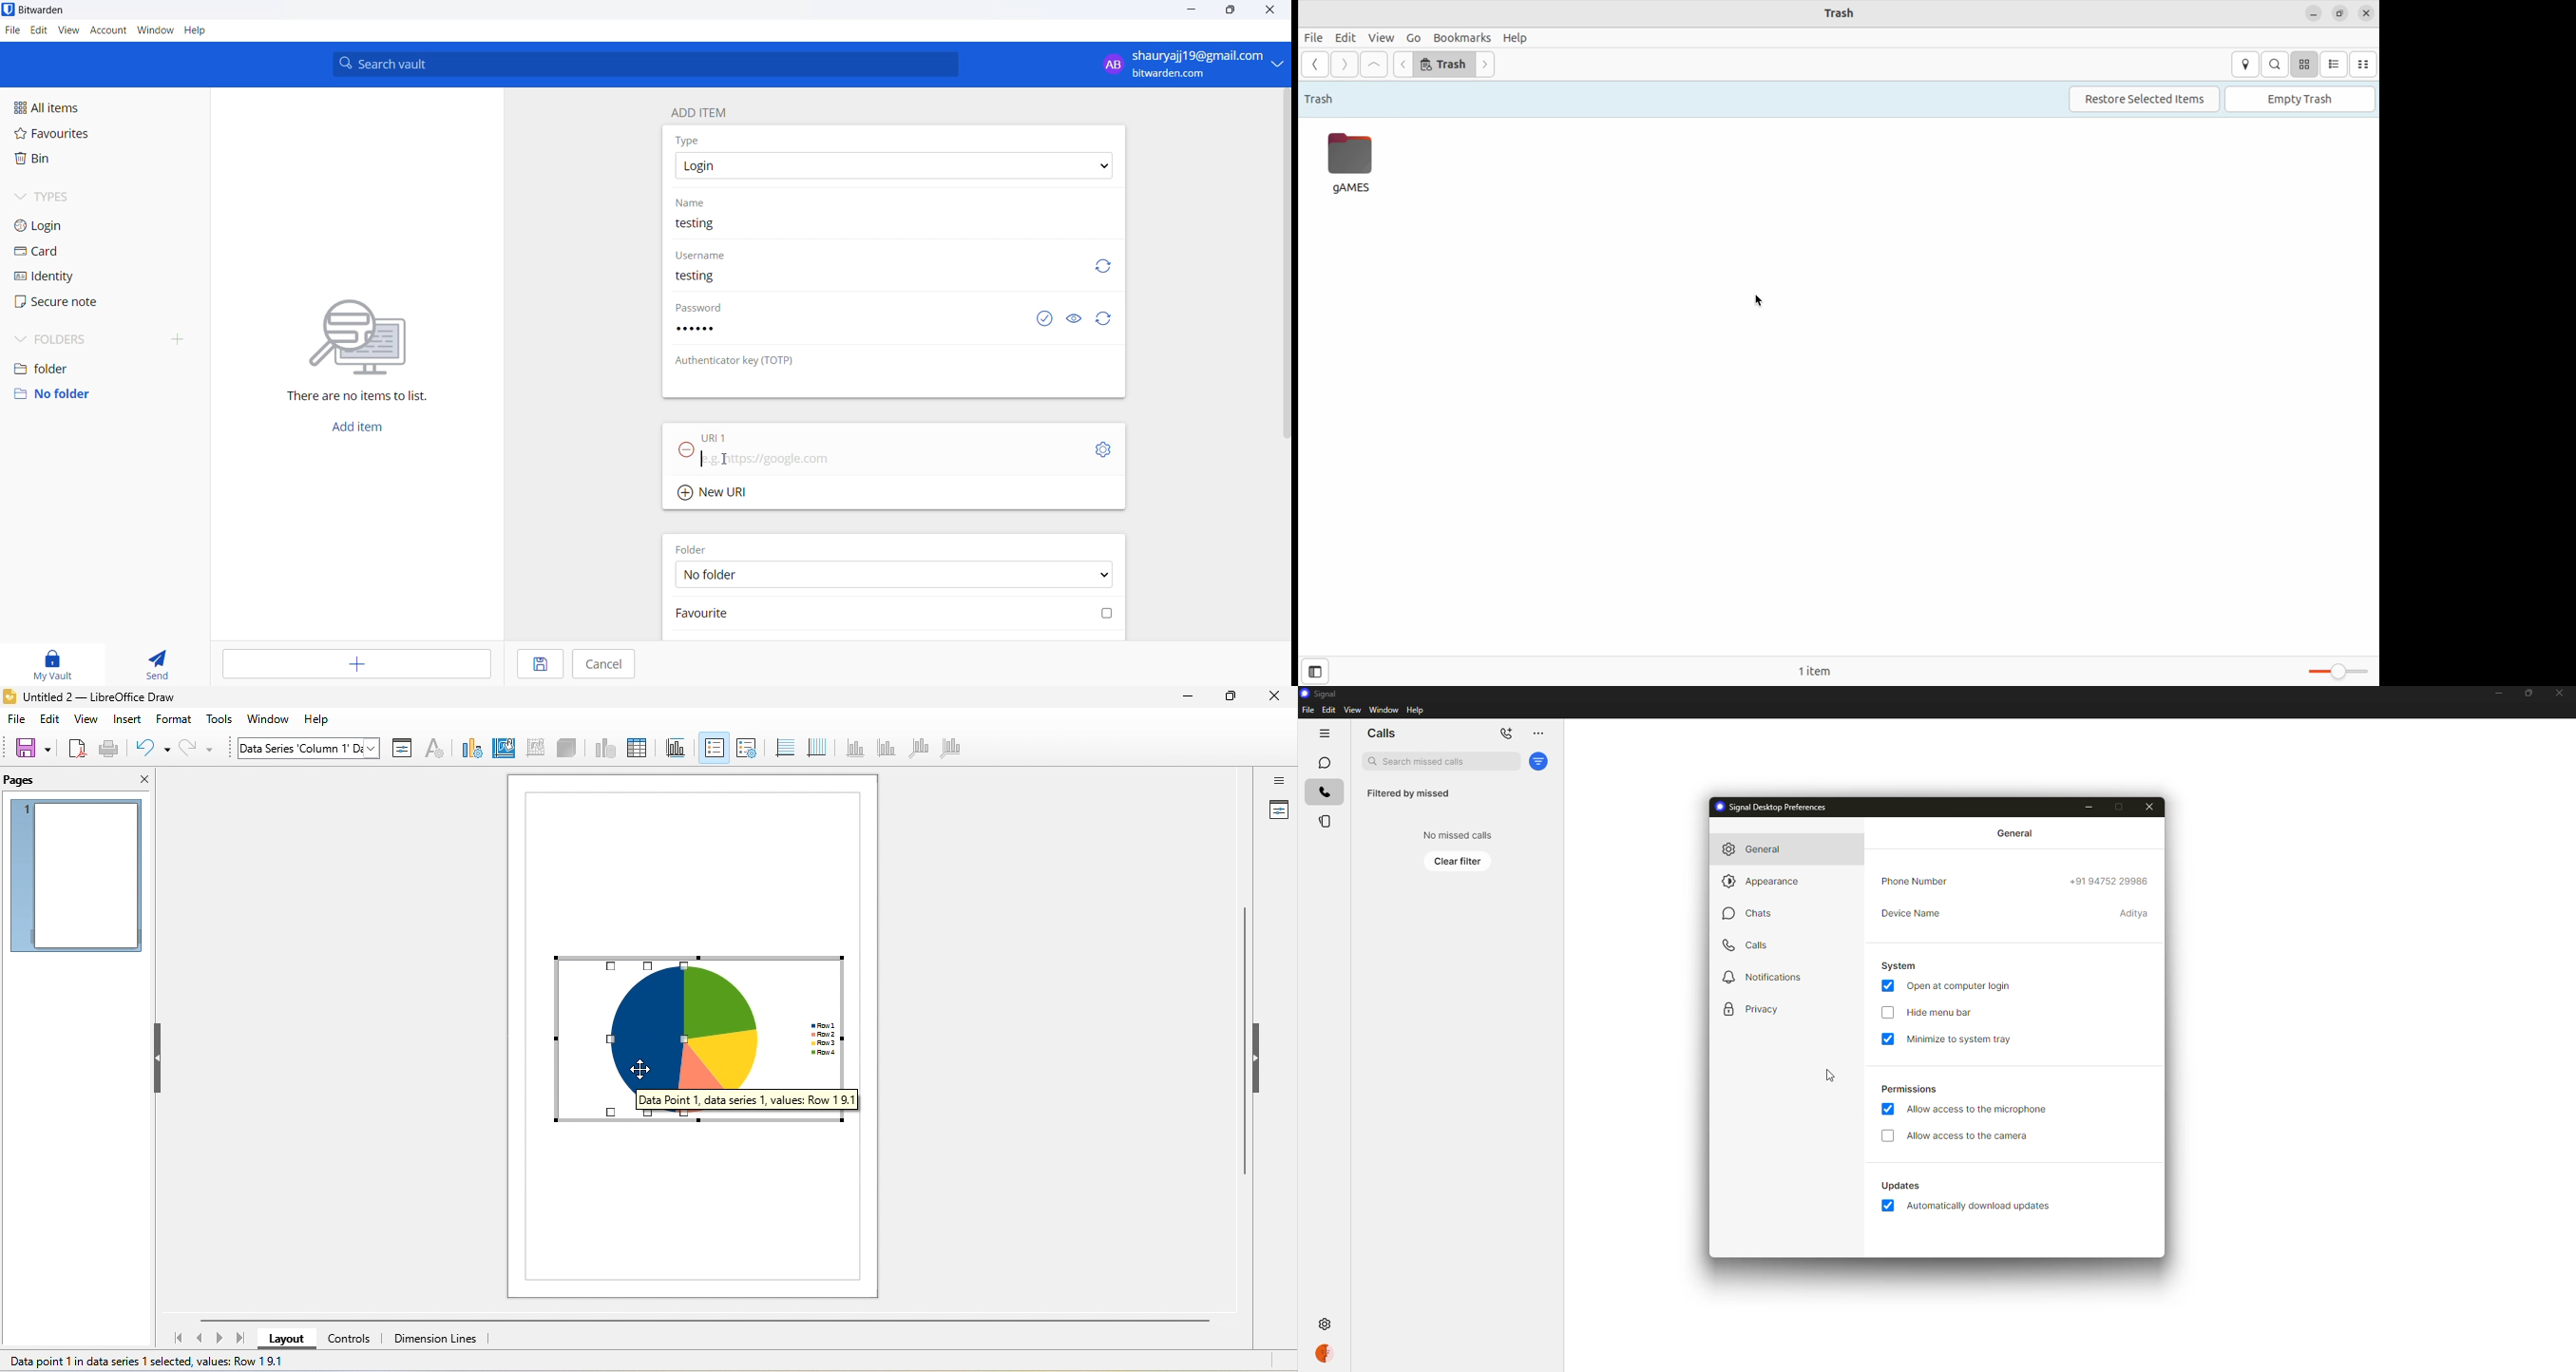  Describe the element at coordinates (1325, 822) in the screenshot. I see `stories` at that location.